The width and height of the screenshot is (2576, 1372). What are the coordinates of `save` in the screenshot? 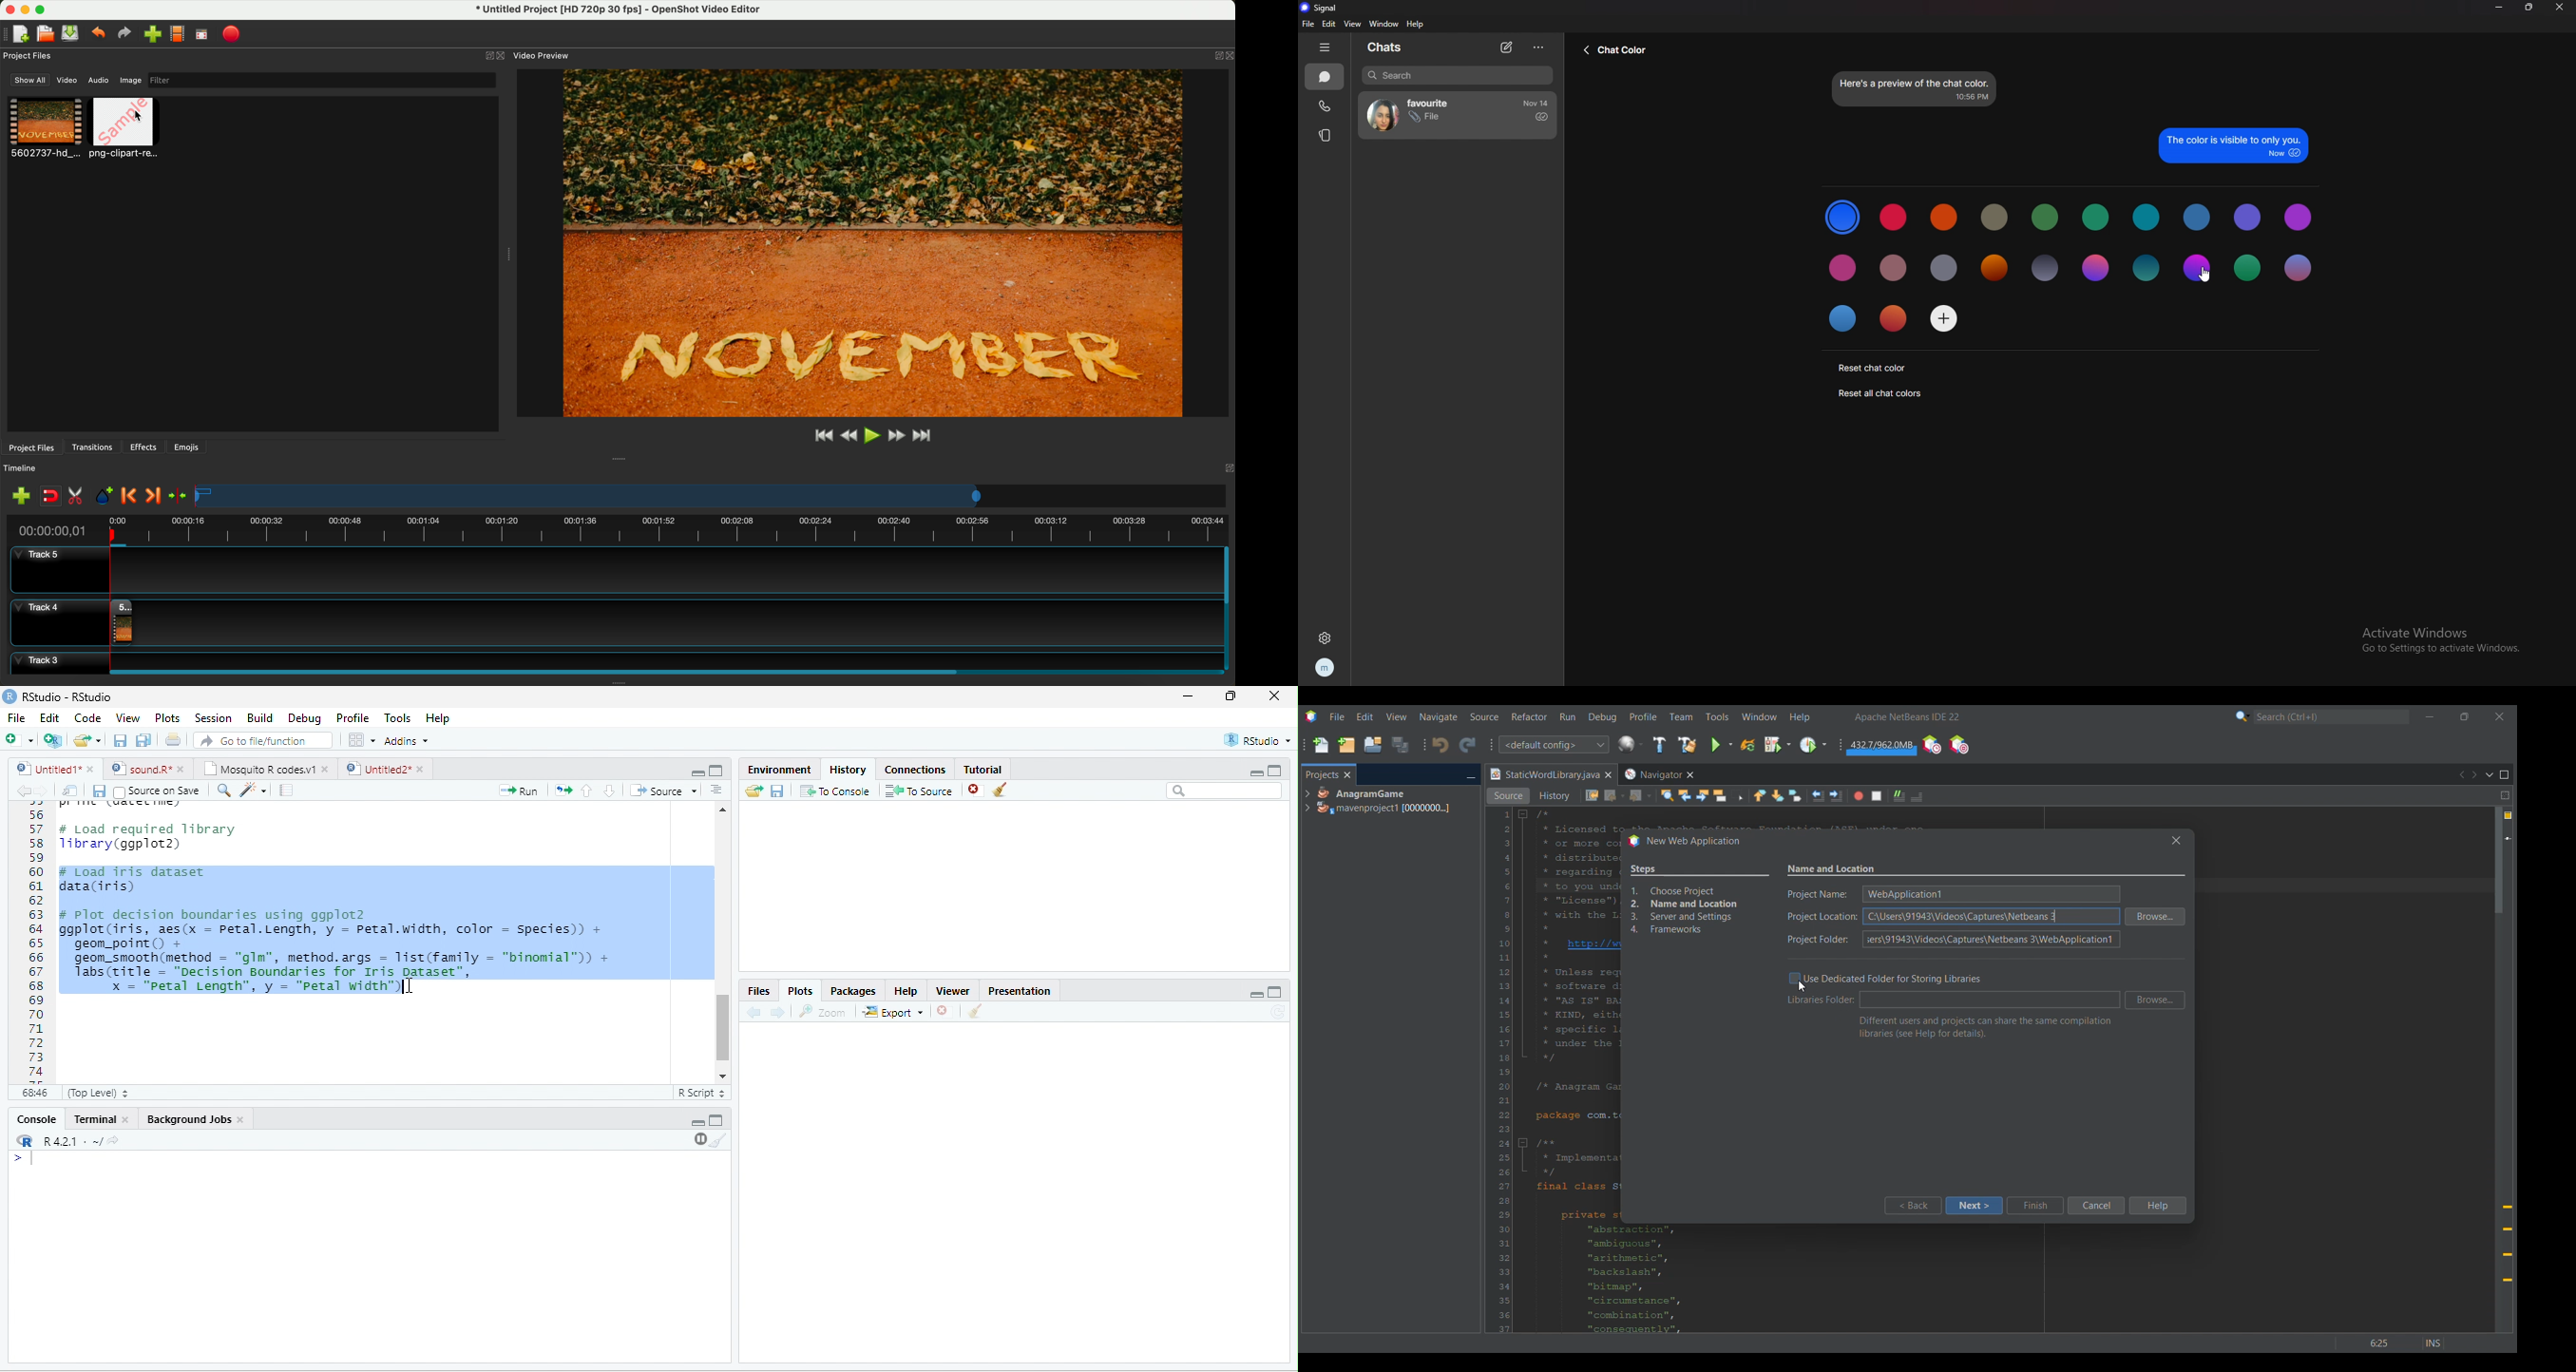 It's located at (776, 791).